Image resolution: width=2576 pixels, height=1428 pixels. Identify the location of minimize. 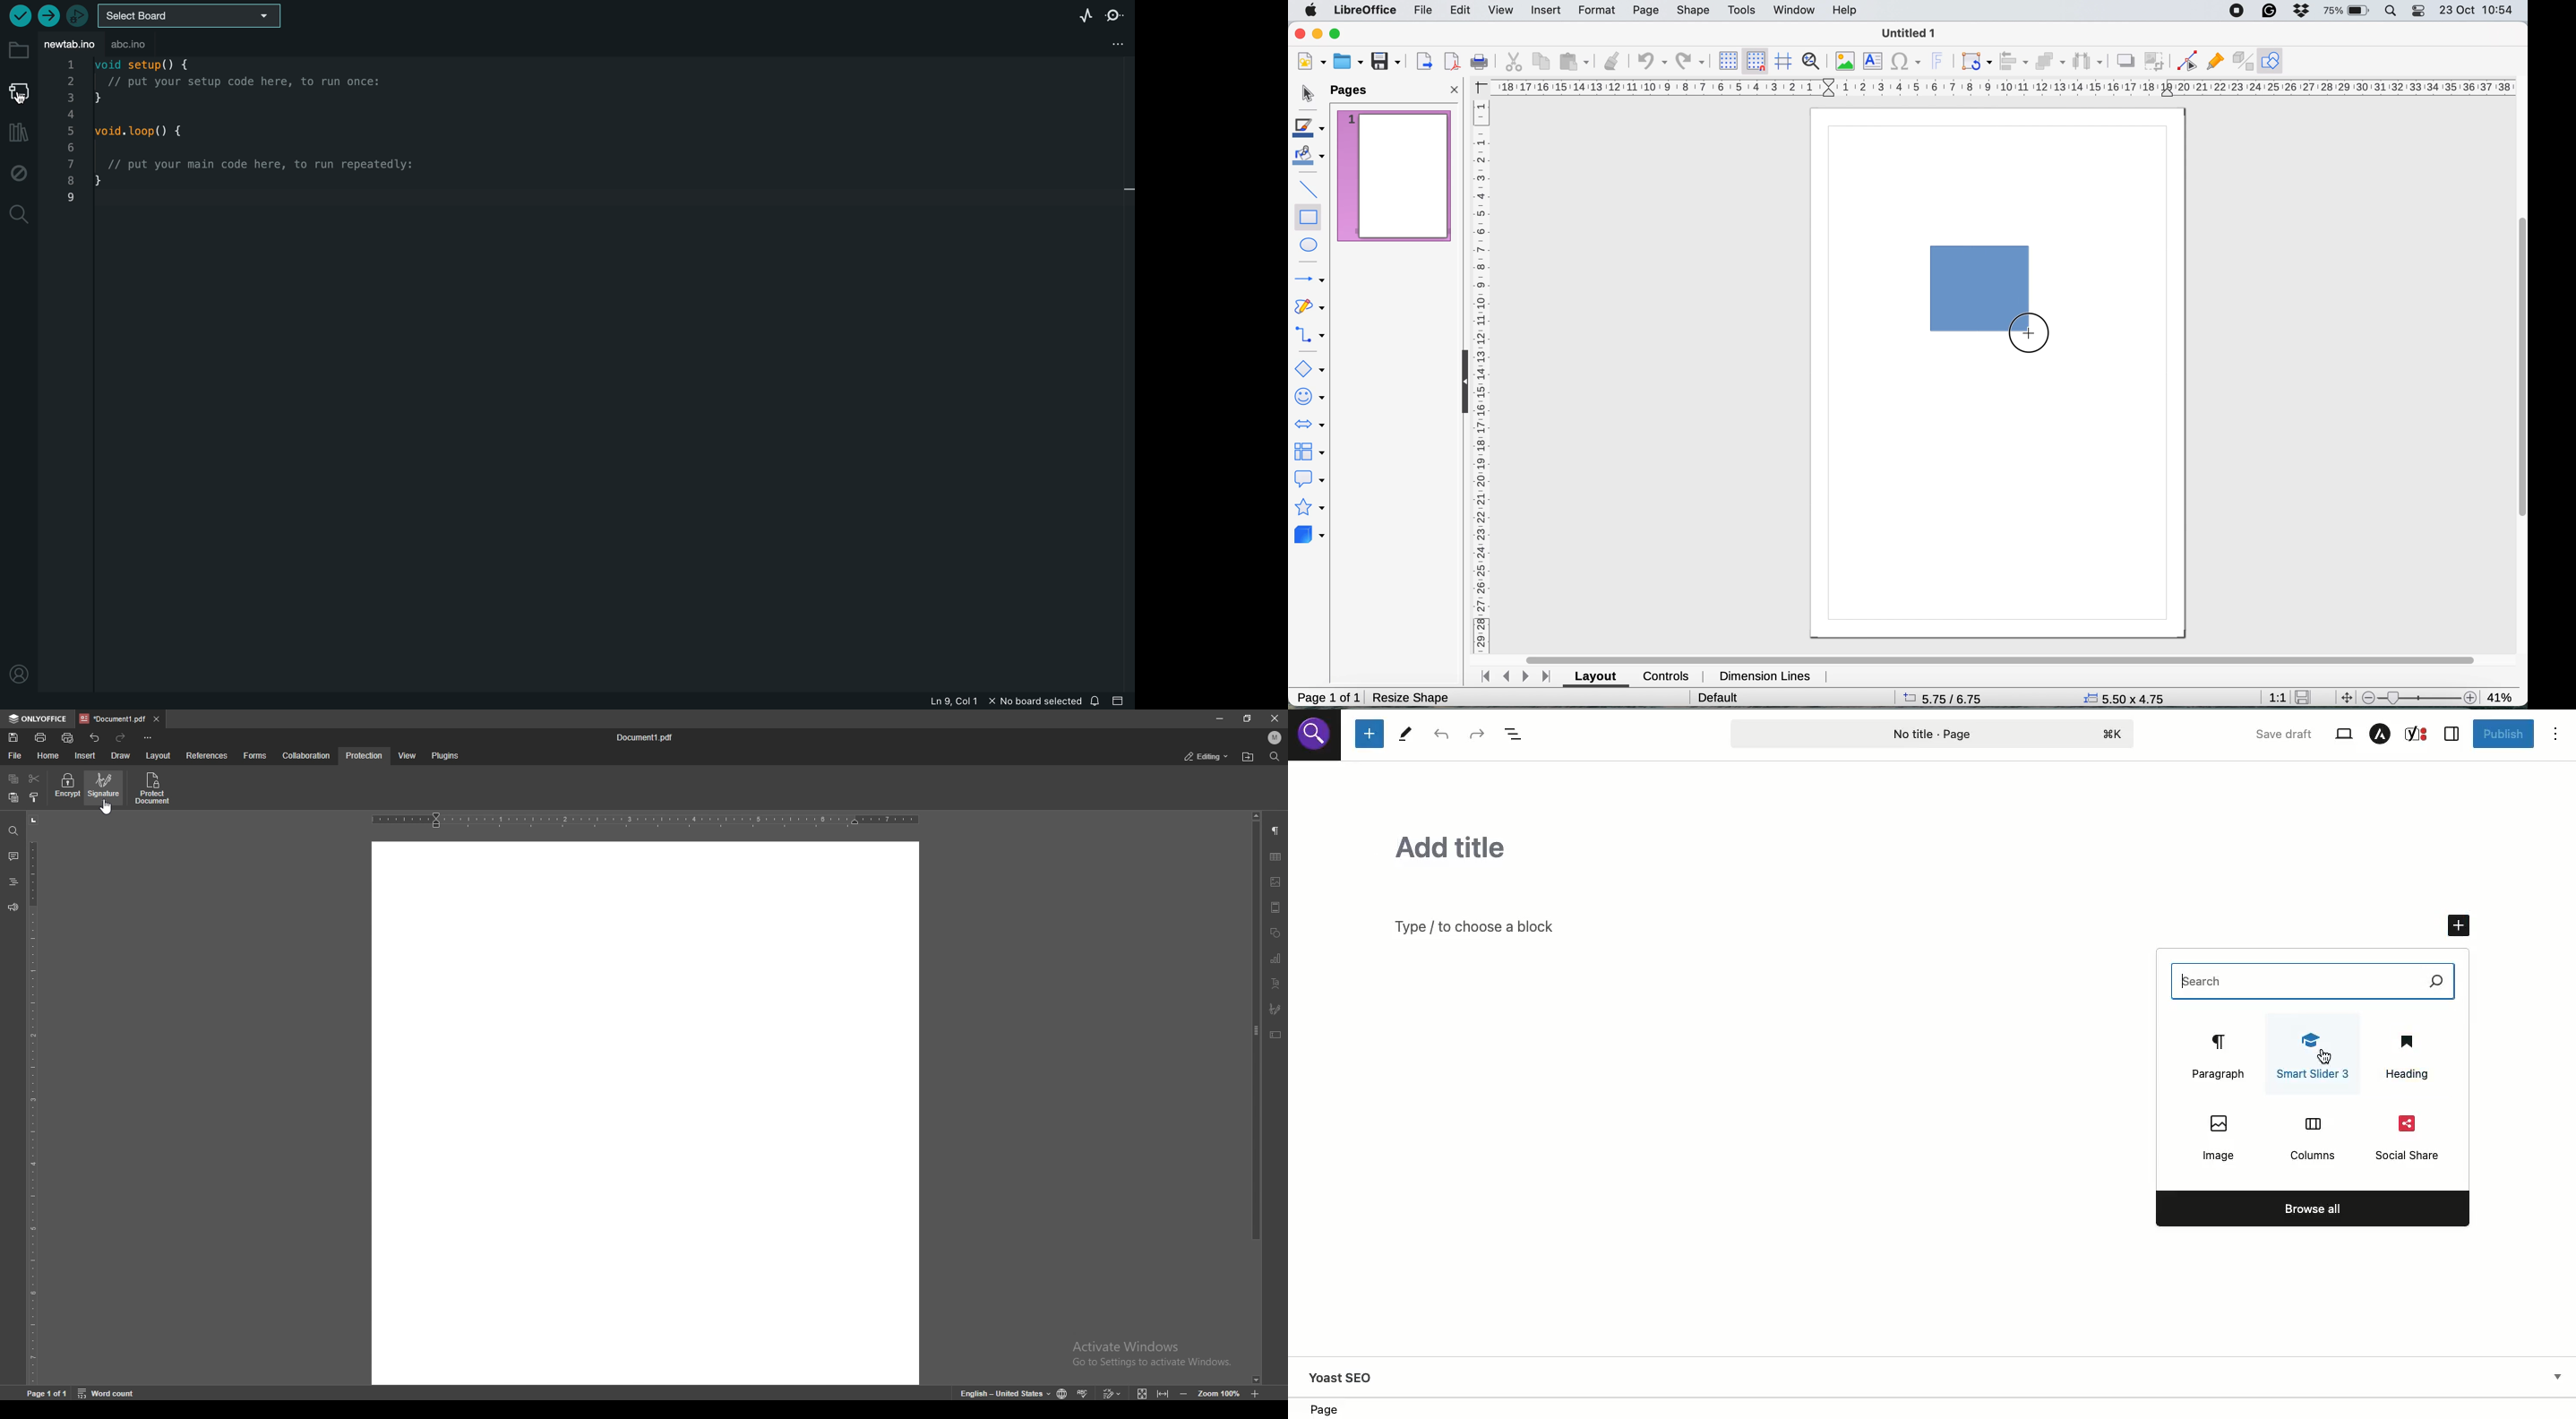
(1219, 718).